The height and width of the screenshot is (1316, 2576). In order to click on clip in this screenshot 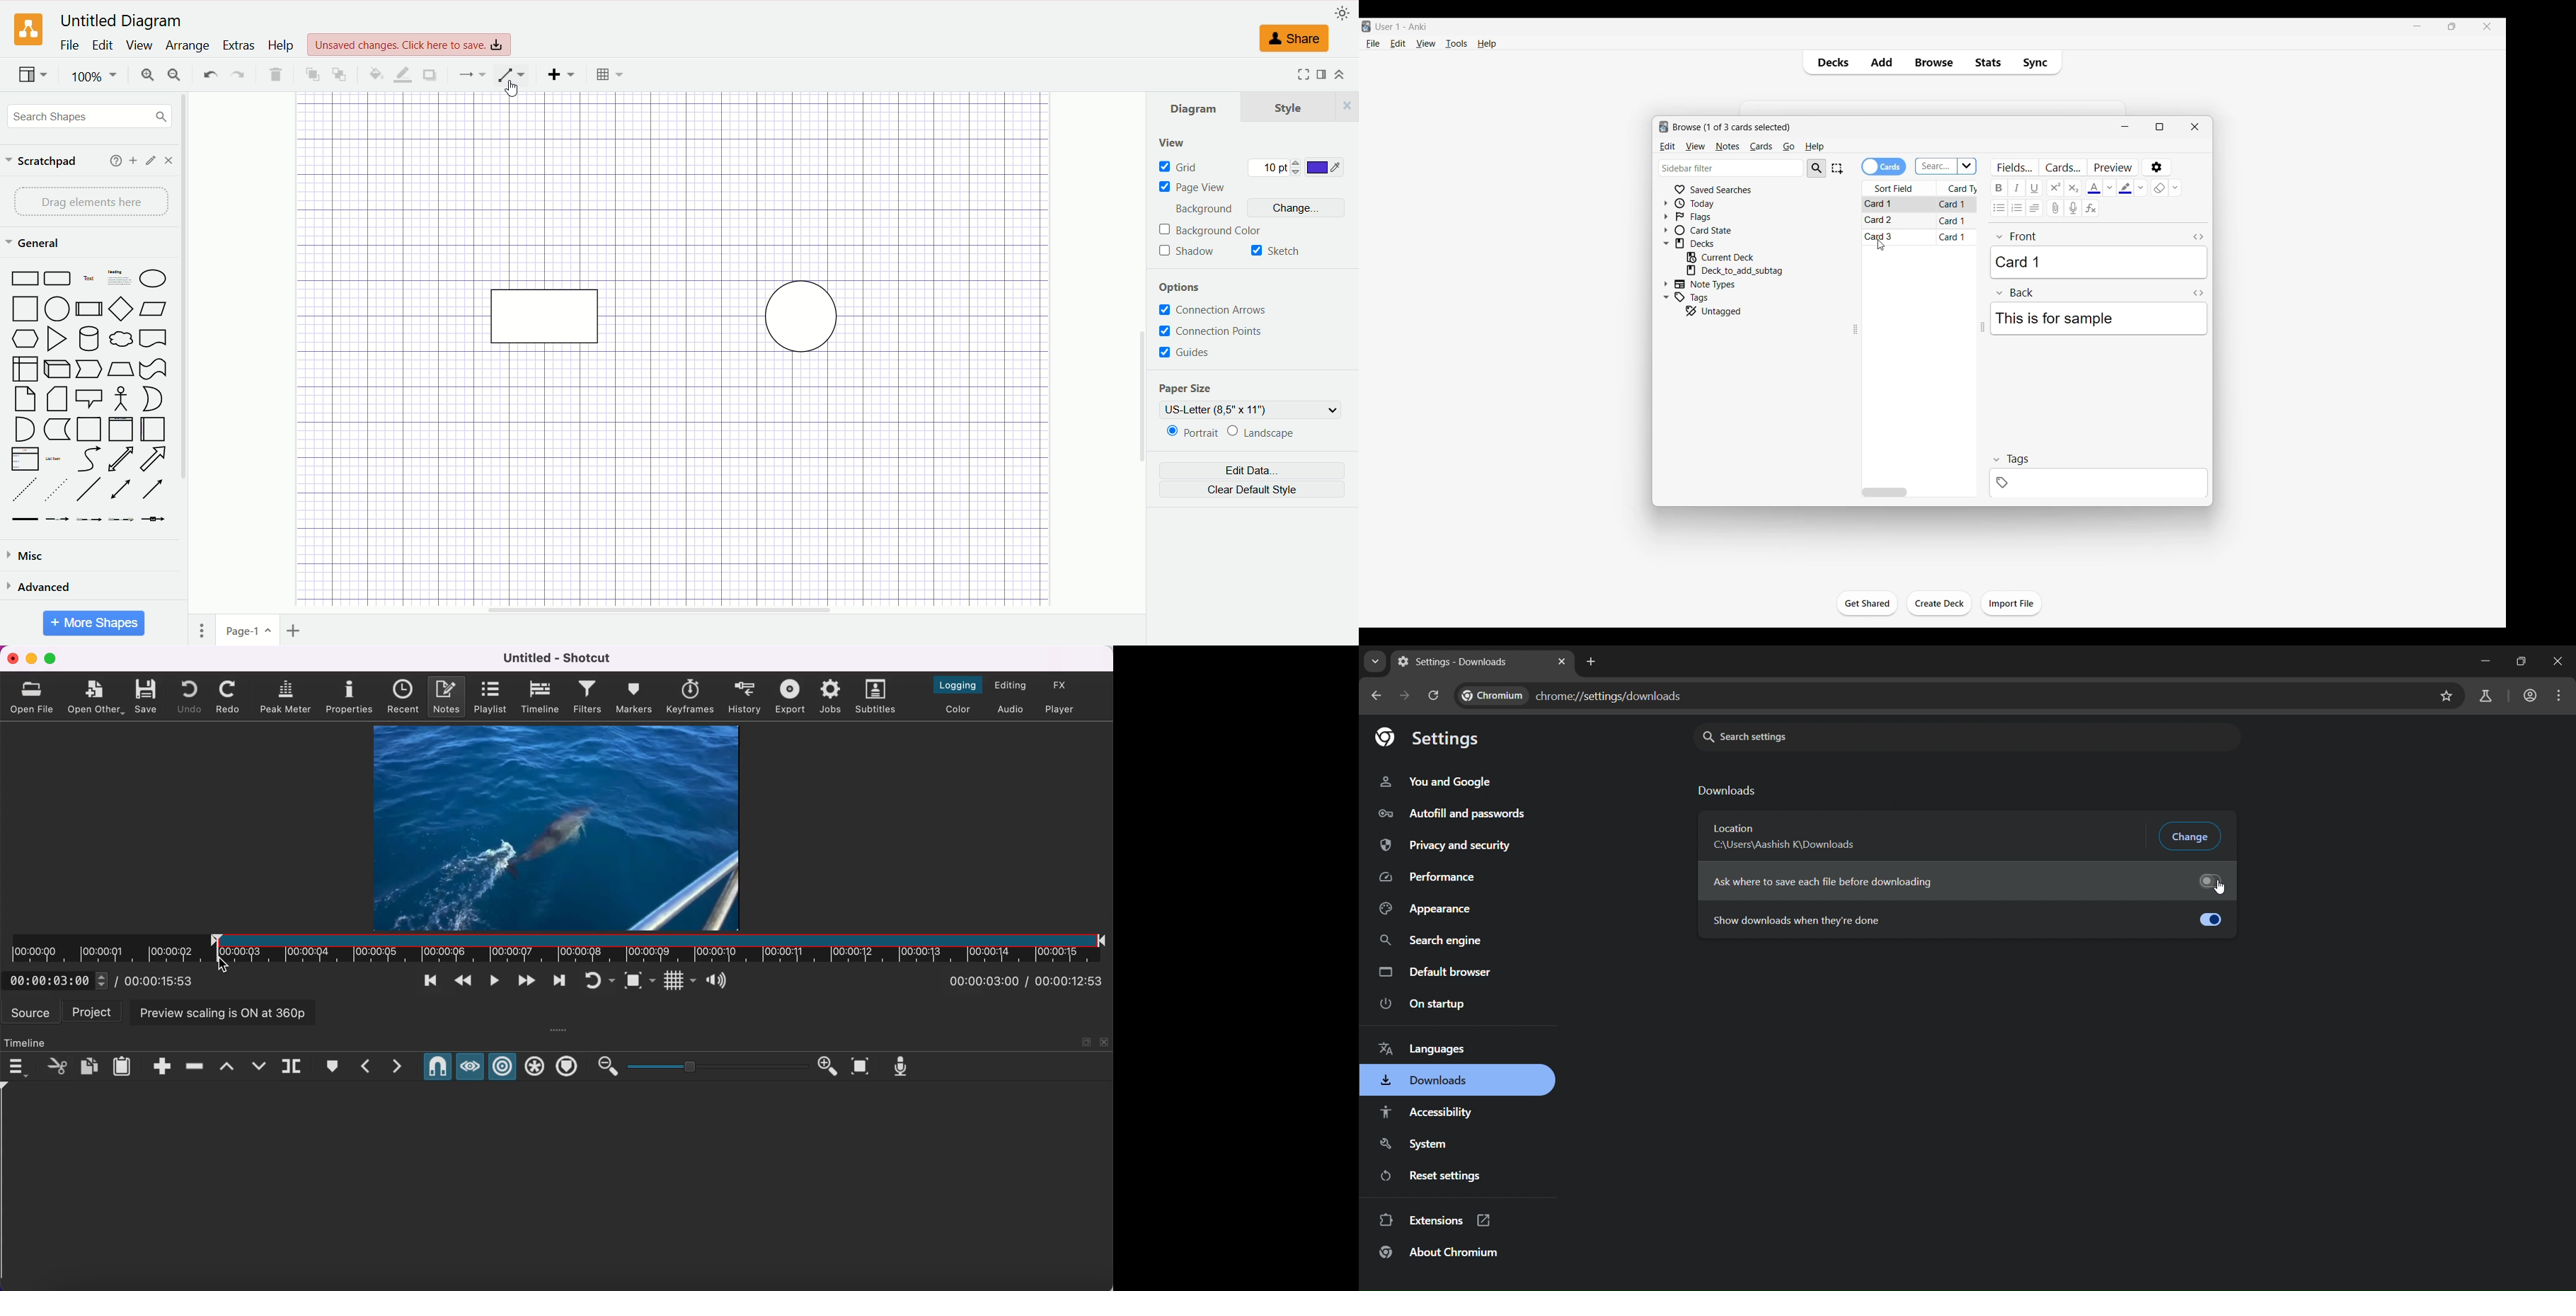, I will do `click(556, 829)`.